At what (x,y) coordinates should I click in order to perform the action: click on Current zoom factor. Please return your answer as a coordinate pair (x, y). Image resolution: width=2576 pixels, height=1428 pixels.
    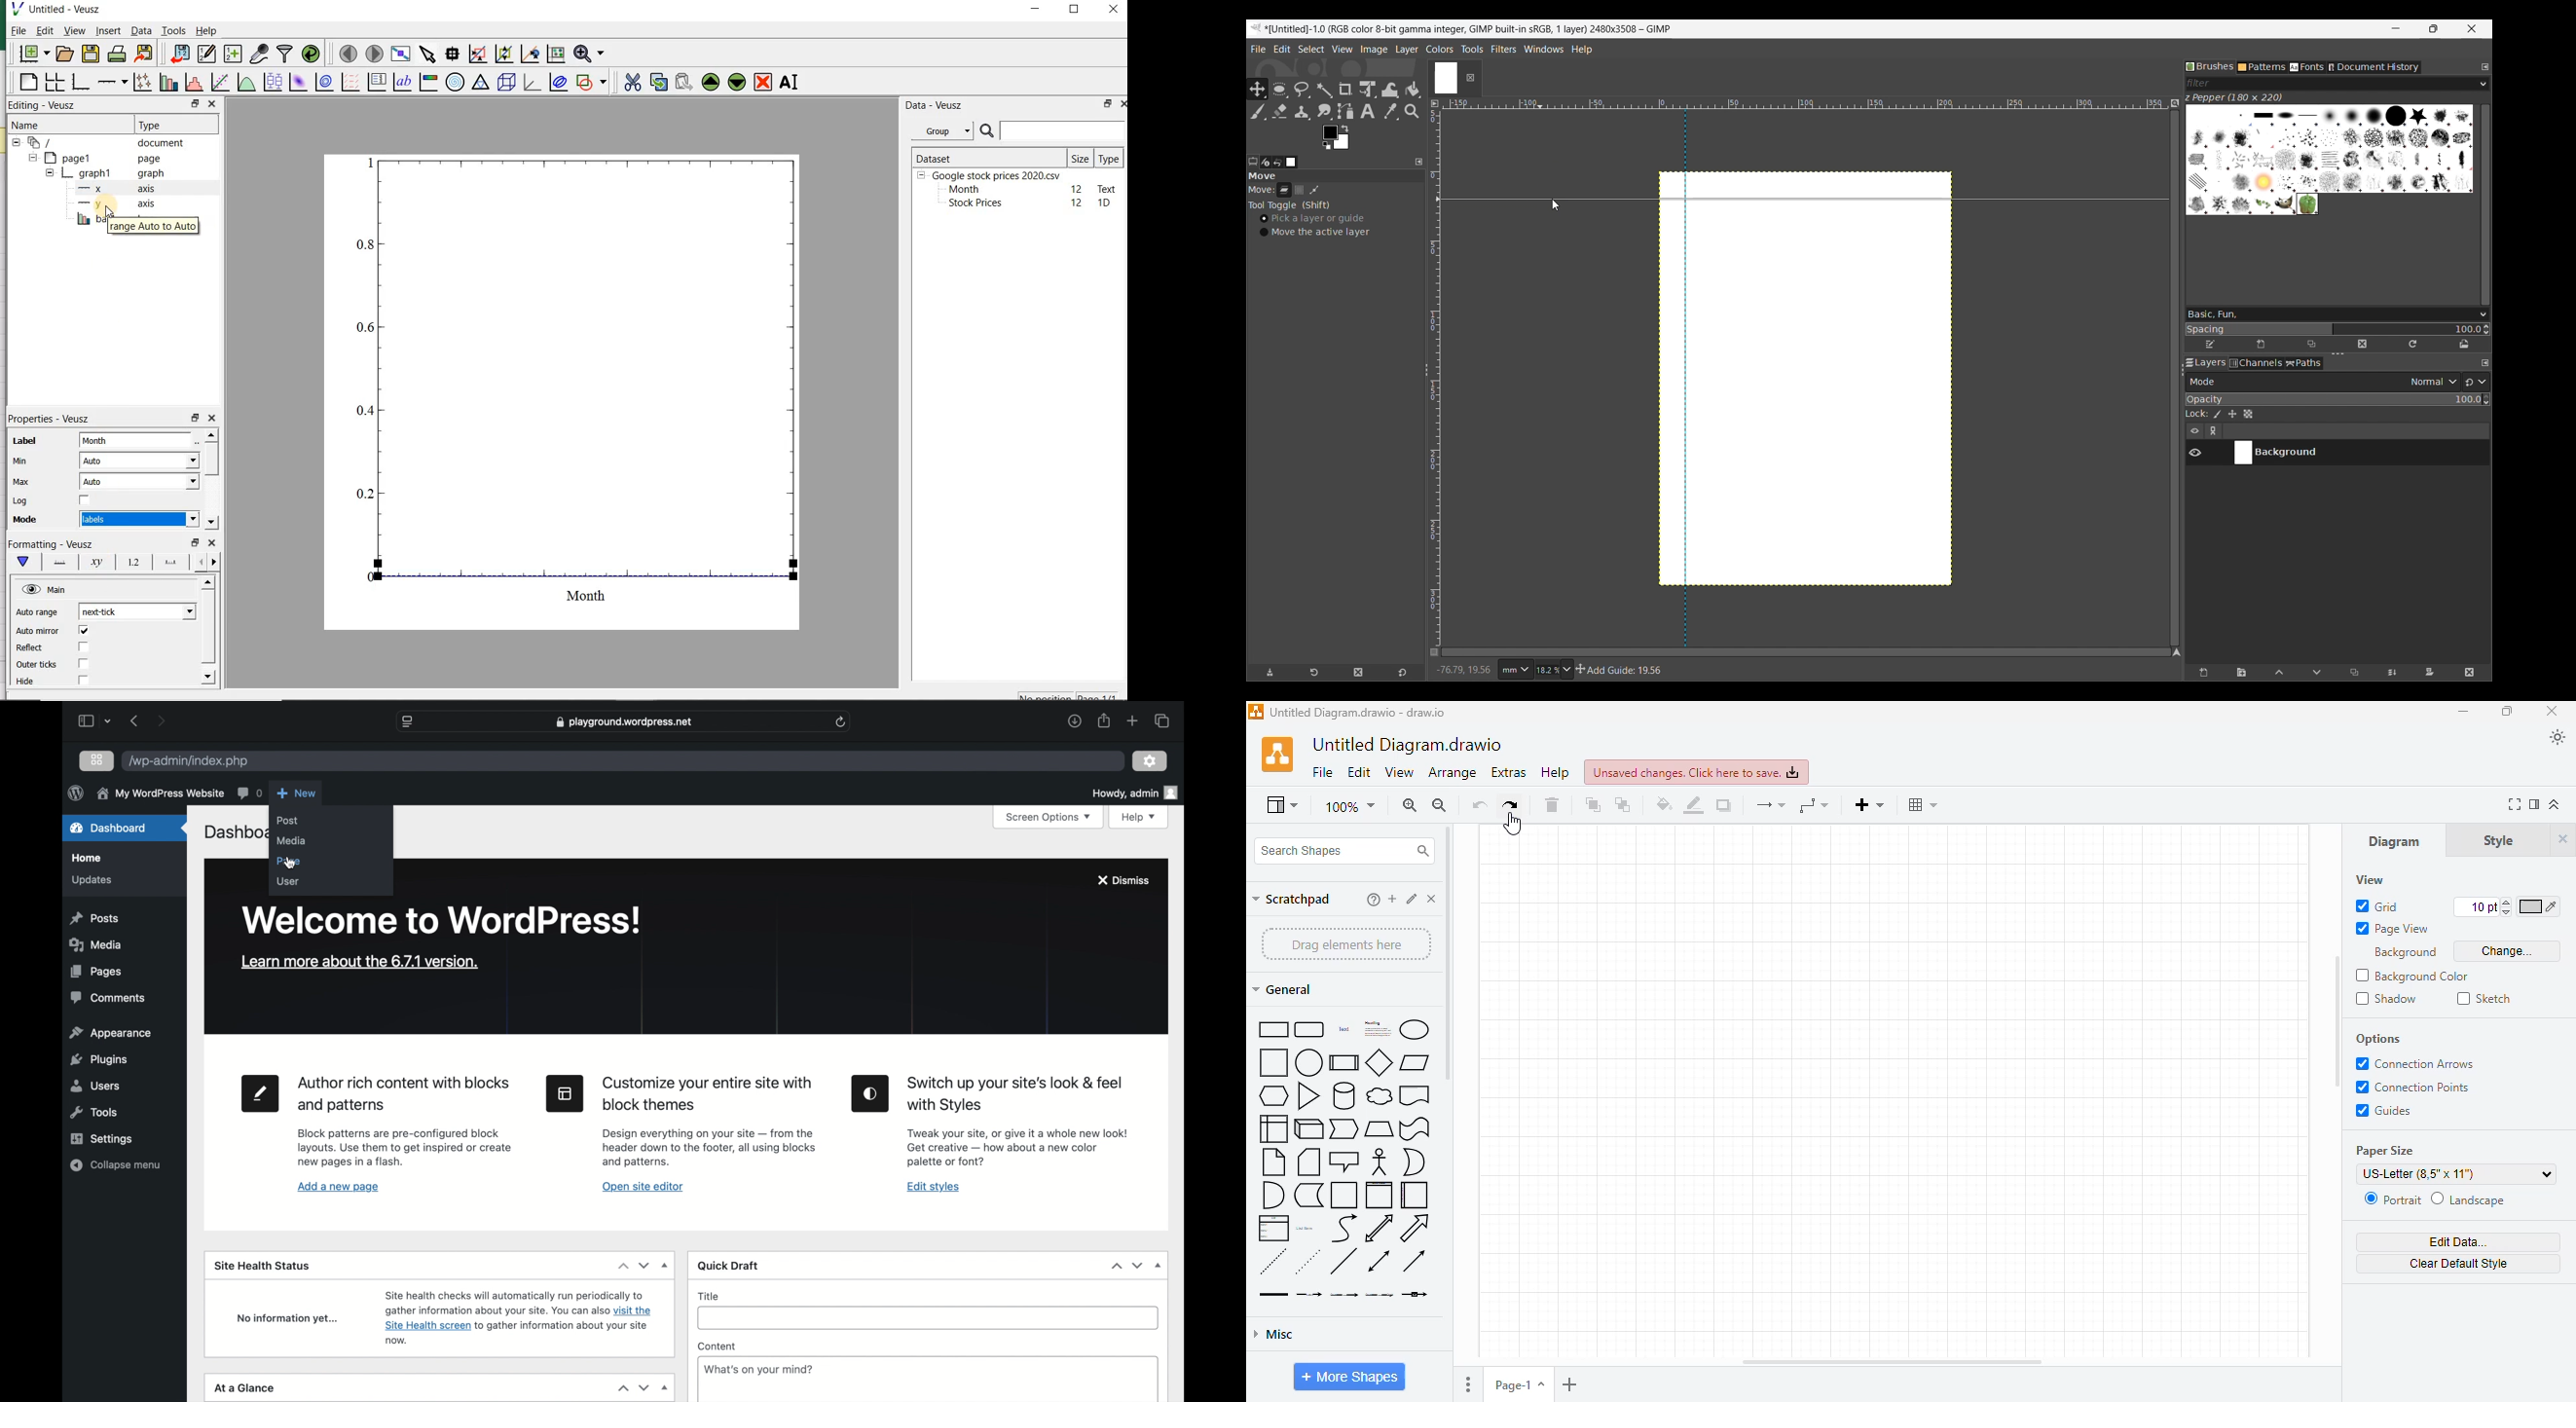
    Looking at the image, I should click on (1547, 670).